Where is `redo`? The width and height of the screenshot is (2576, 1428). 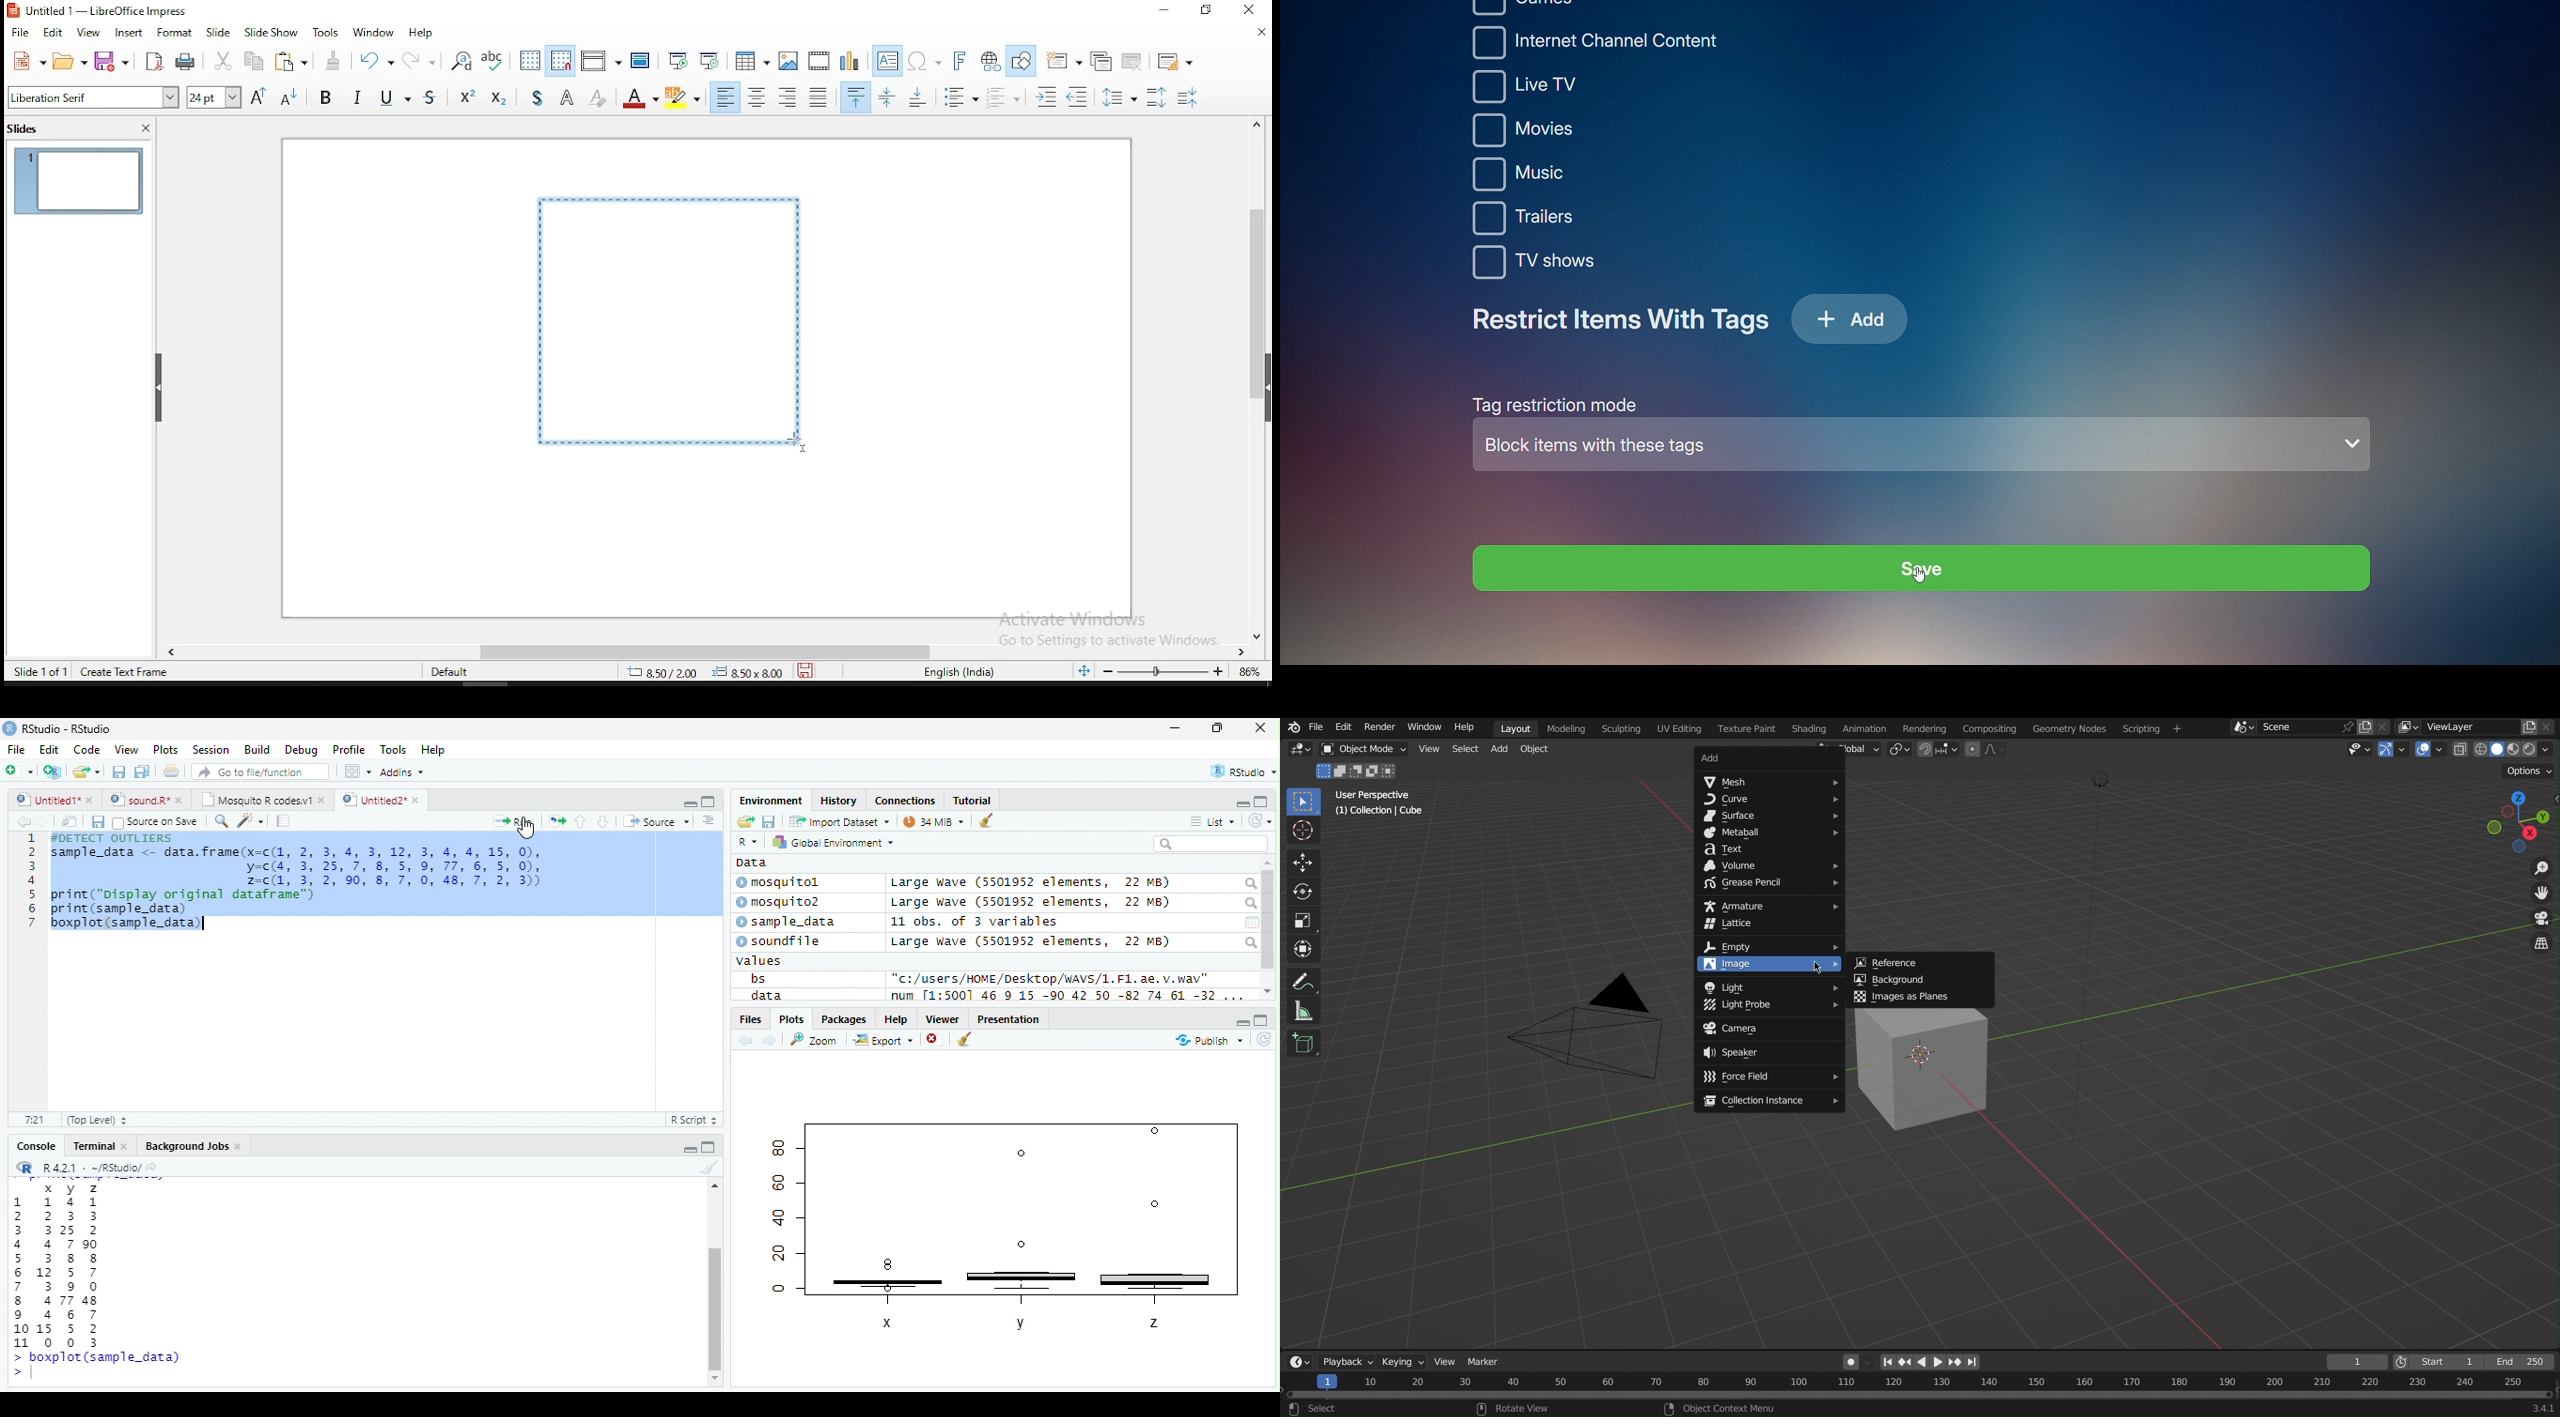 redo is located at coordinates (422, 59).